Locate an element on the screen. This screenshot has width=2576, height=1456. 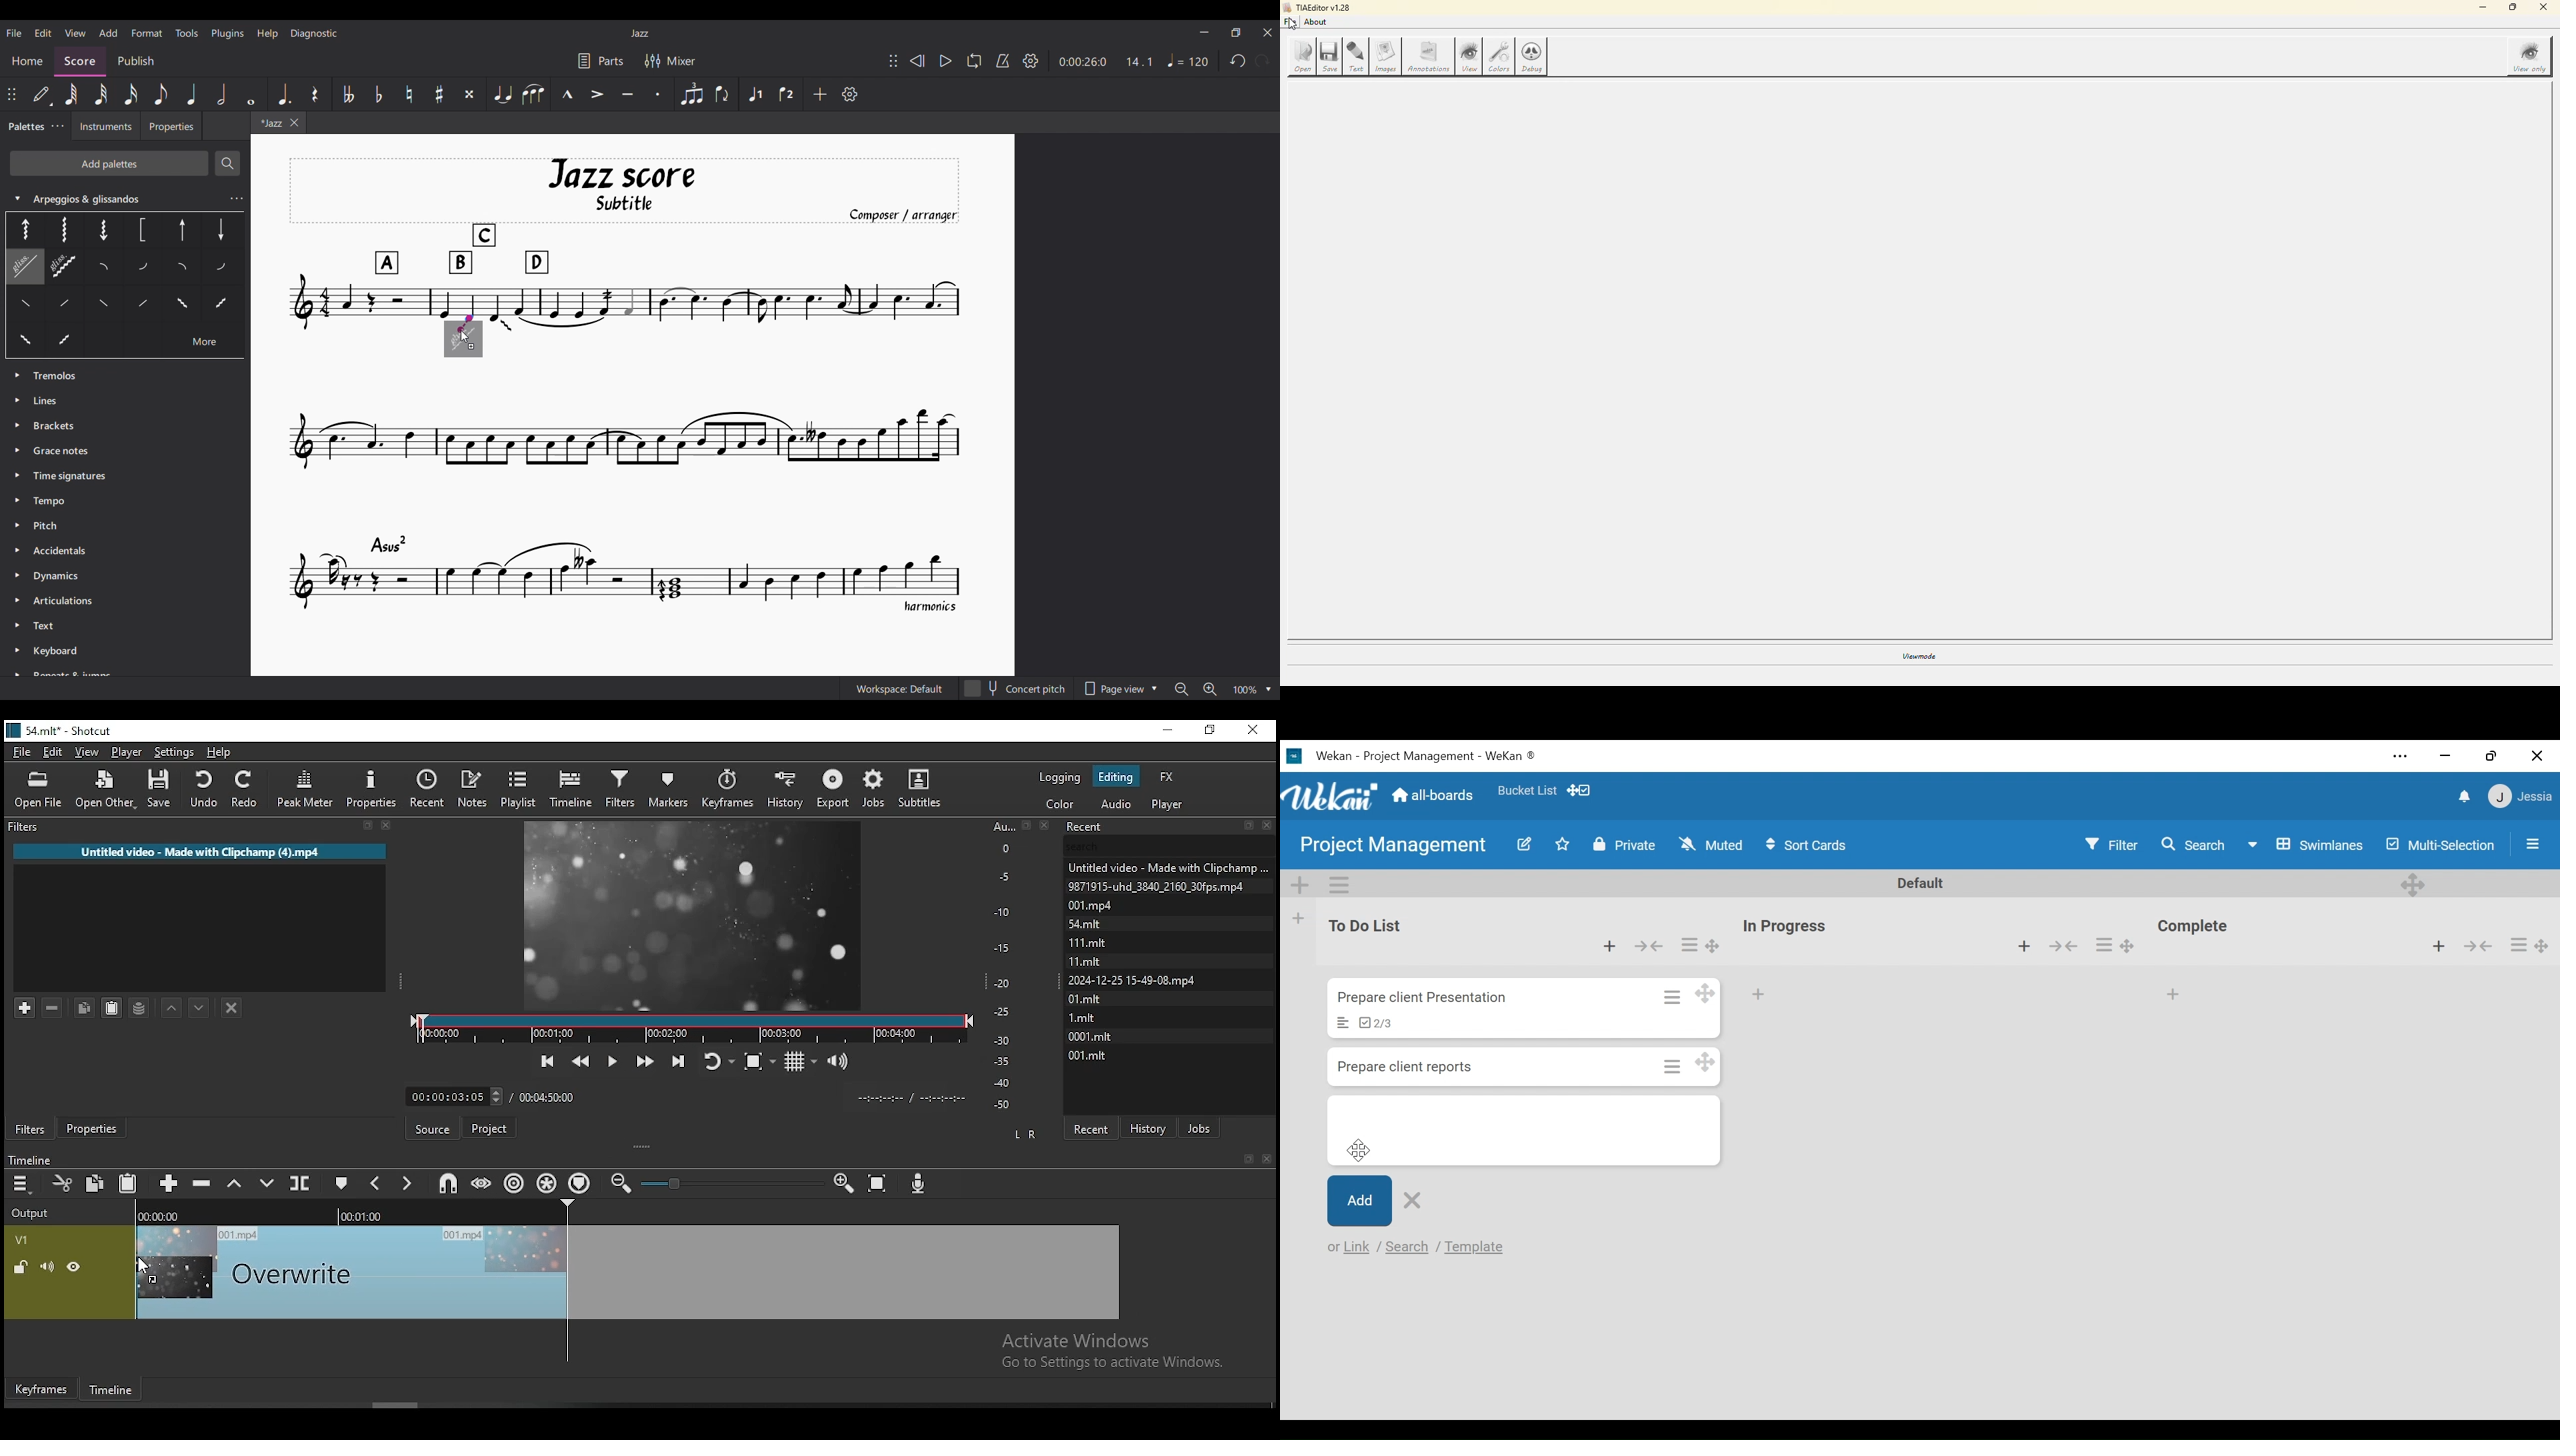
recent is located at coordinates (431, 788).